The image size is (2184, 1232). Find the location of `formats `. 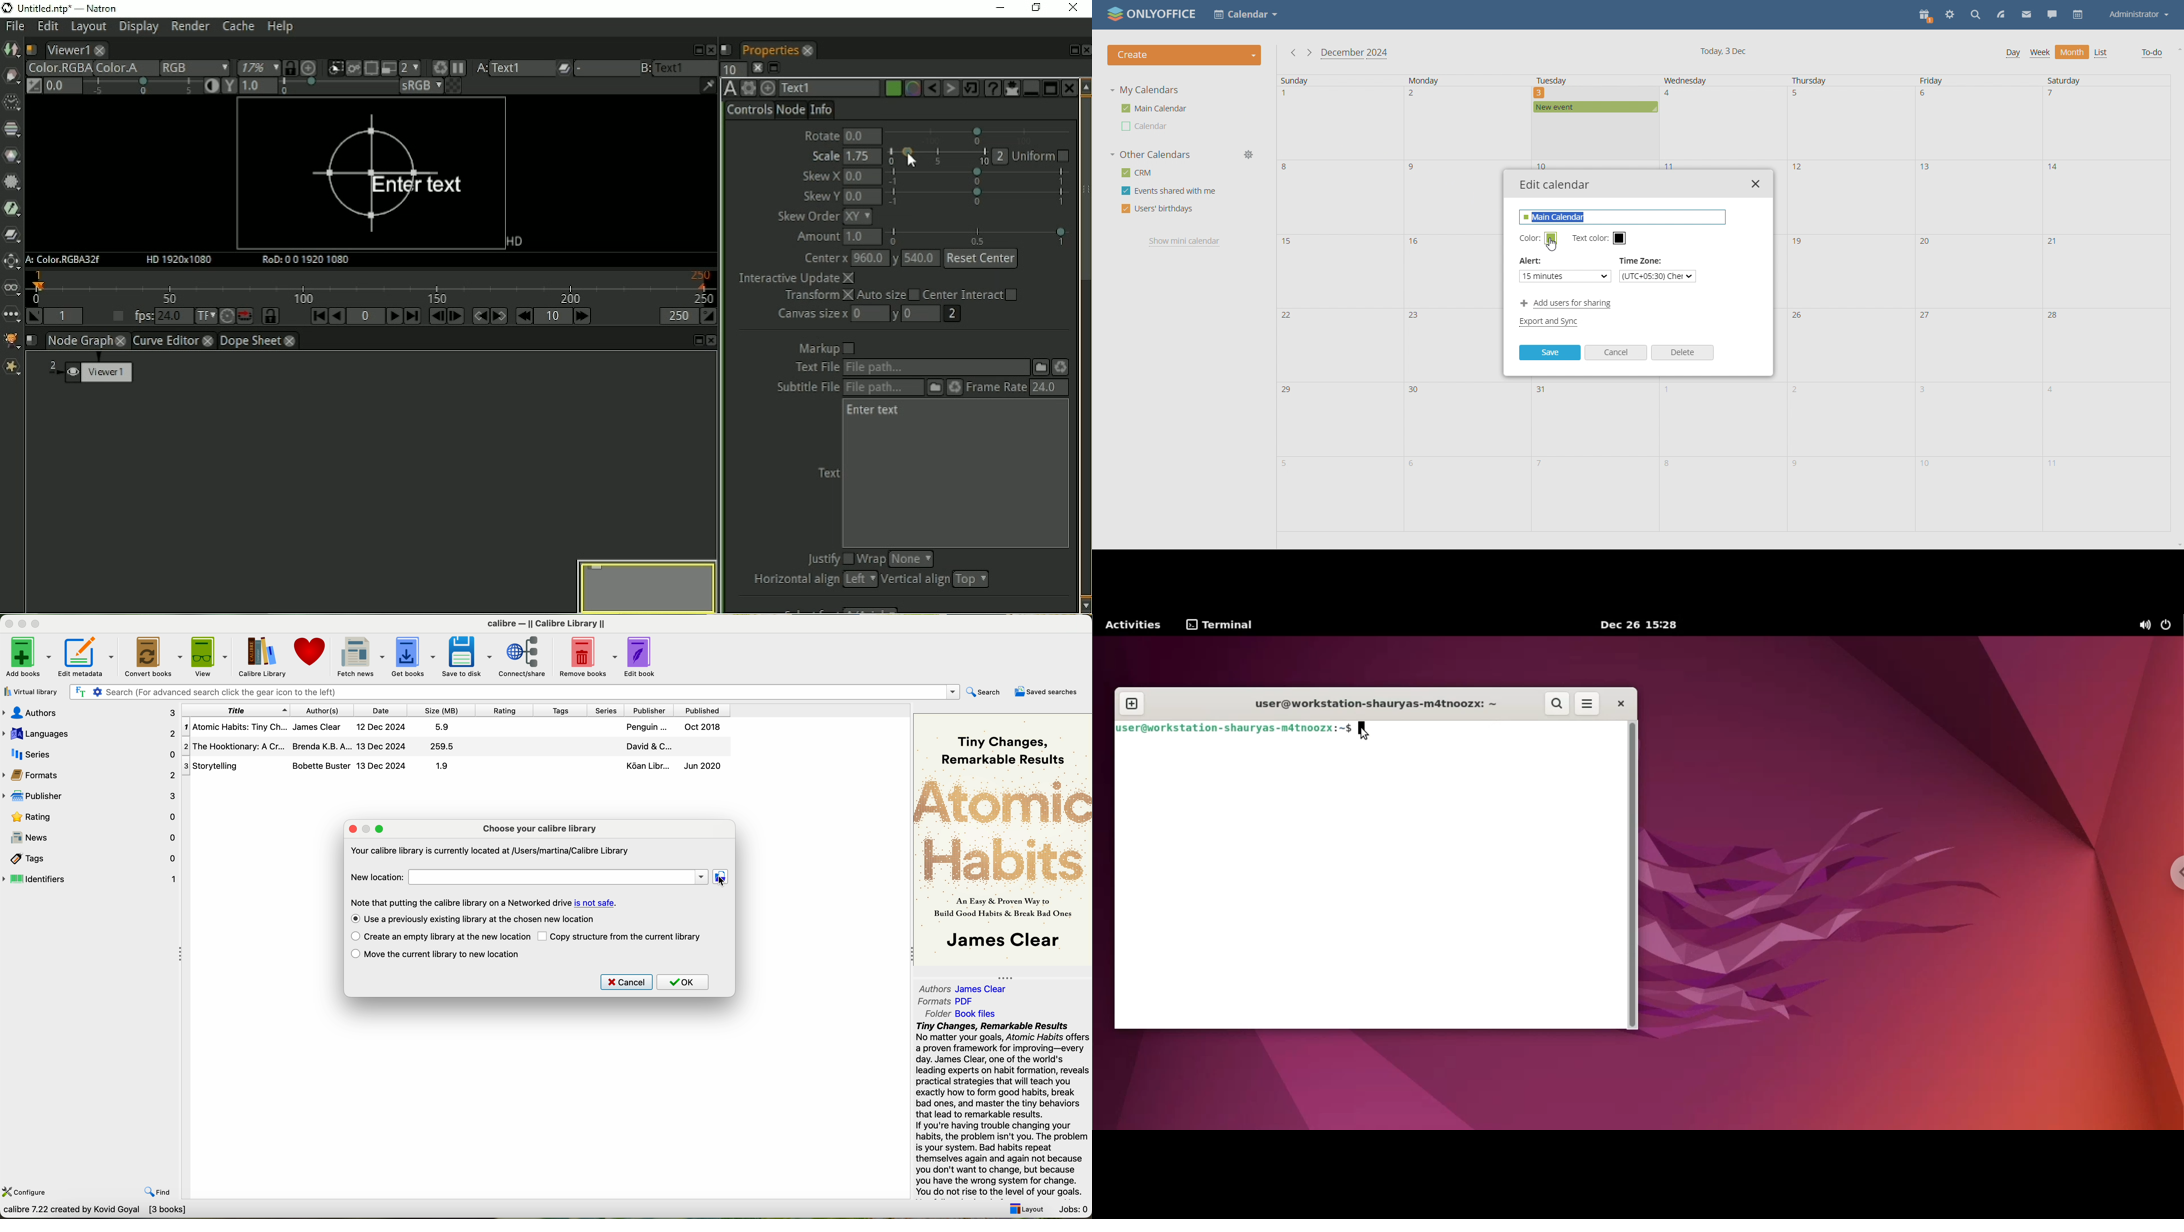

formats  is located at coordinates (934, 1002).